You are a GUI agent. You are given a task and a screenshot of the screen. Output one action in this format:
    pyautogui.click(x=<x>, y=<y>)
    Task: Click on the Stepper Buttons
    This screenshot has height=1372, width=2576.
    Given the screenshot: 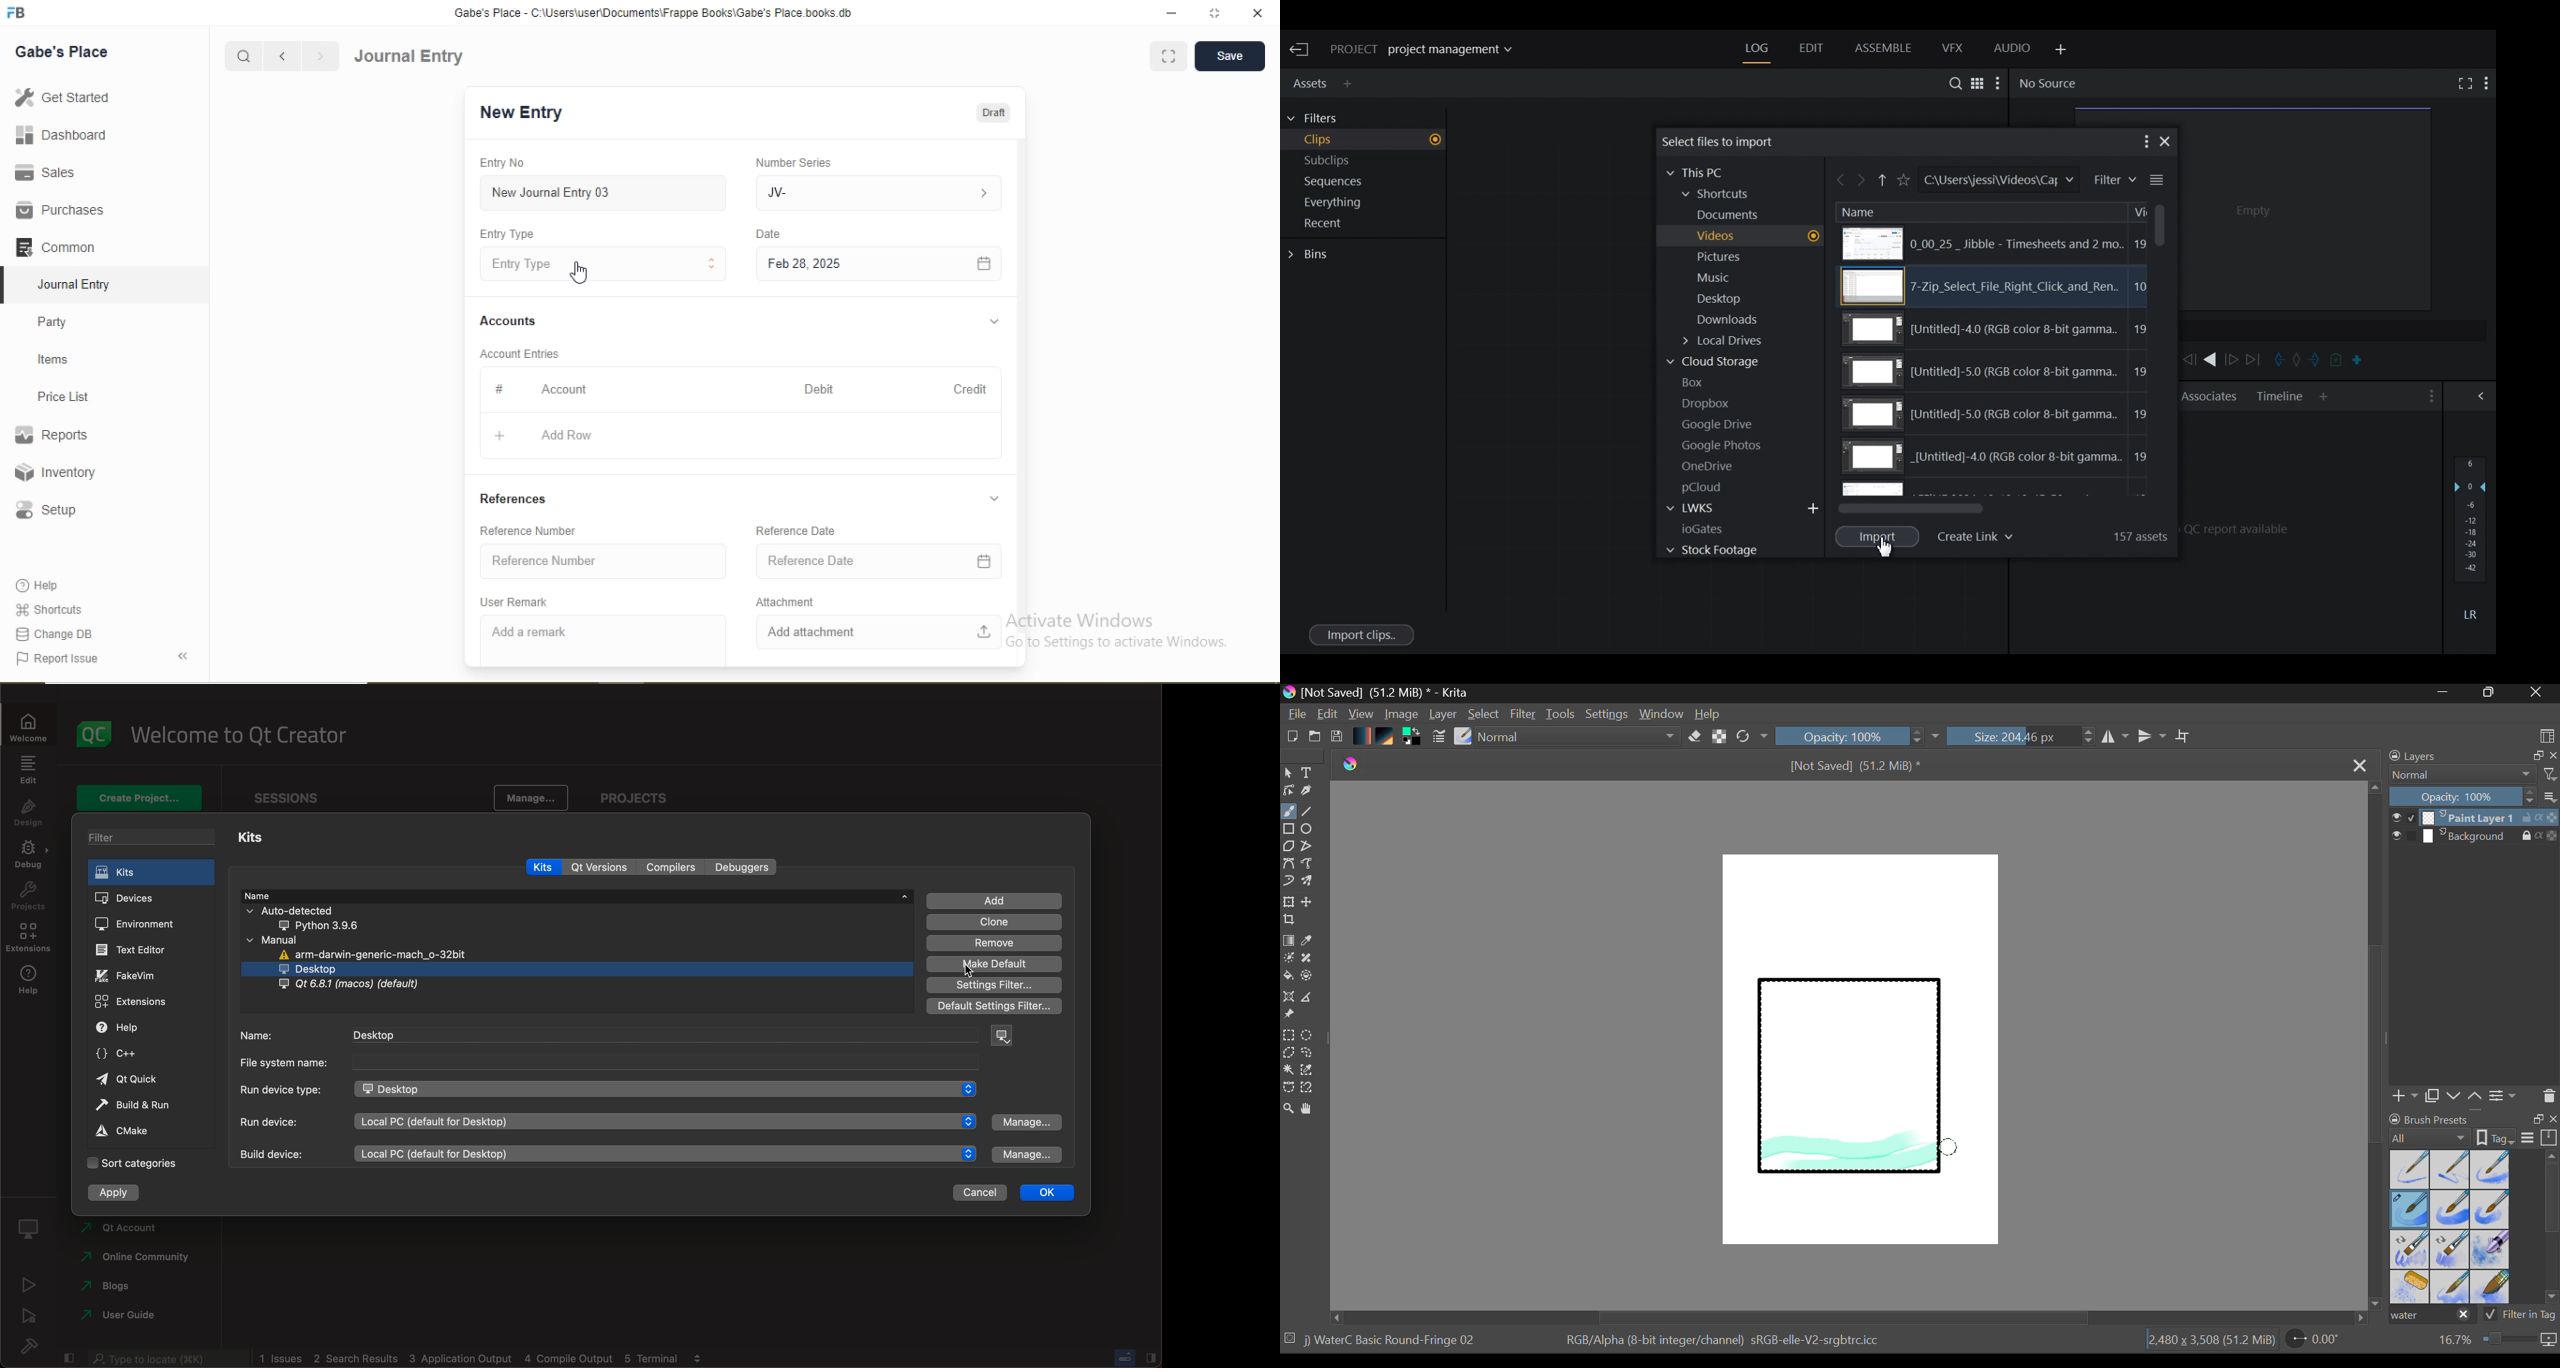 What is the action you would take?
    pyautogui.click(x=712, y=264)
    